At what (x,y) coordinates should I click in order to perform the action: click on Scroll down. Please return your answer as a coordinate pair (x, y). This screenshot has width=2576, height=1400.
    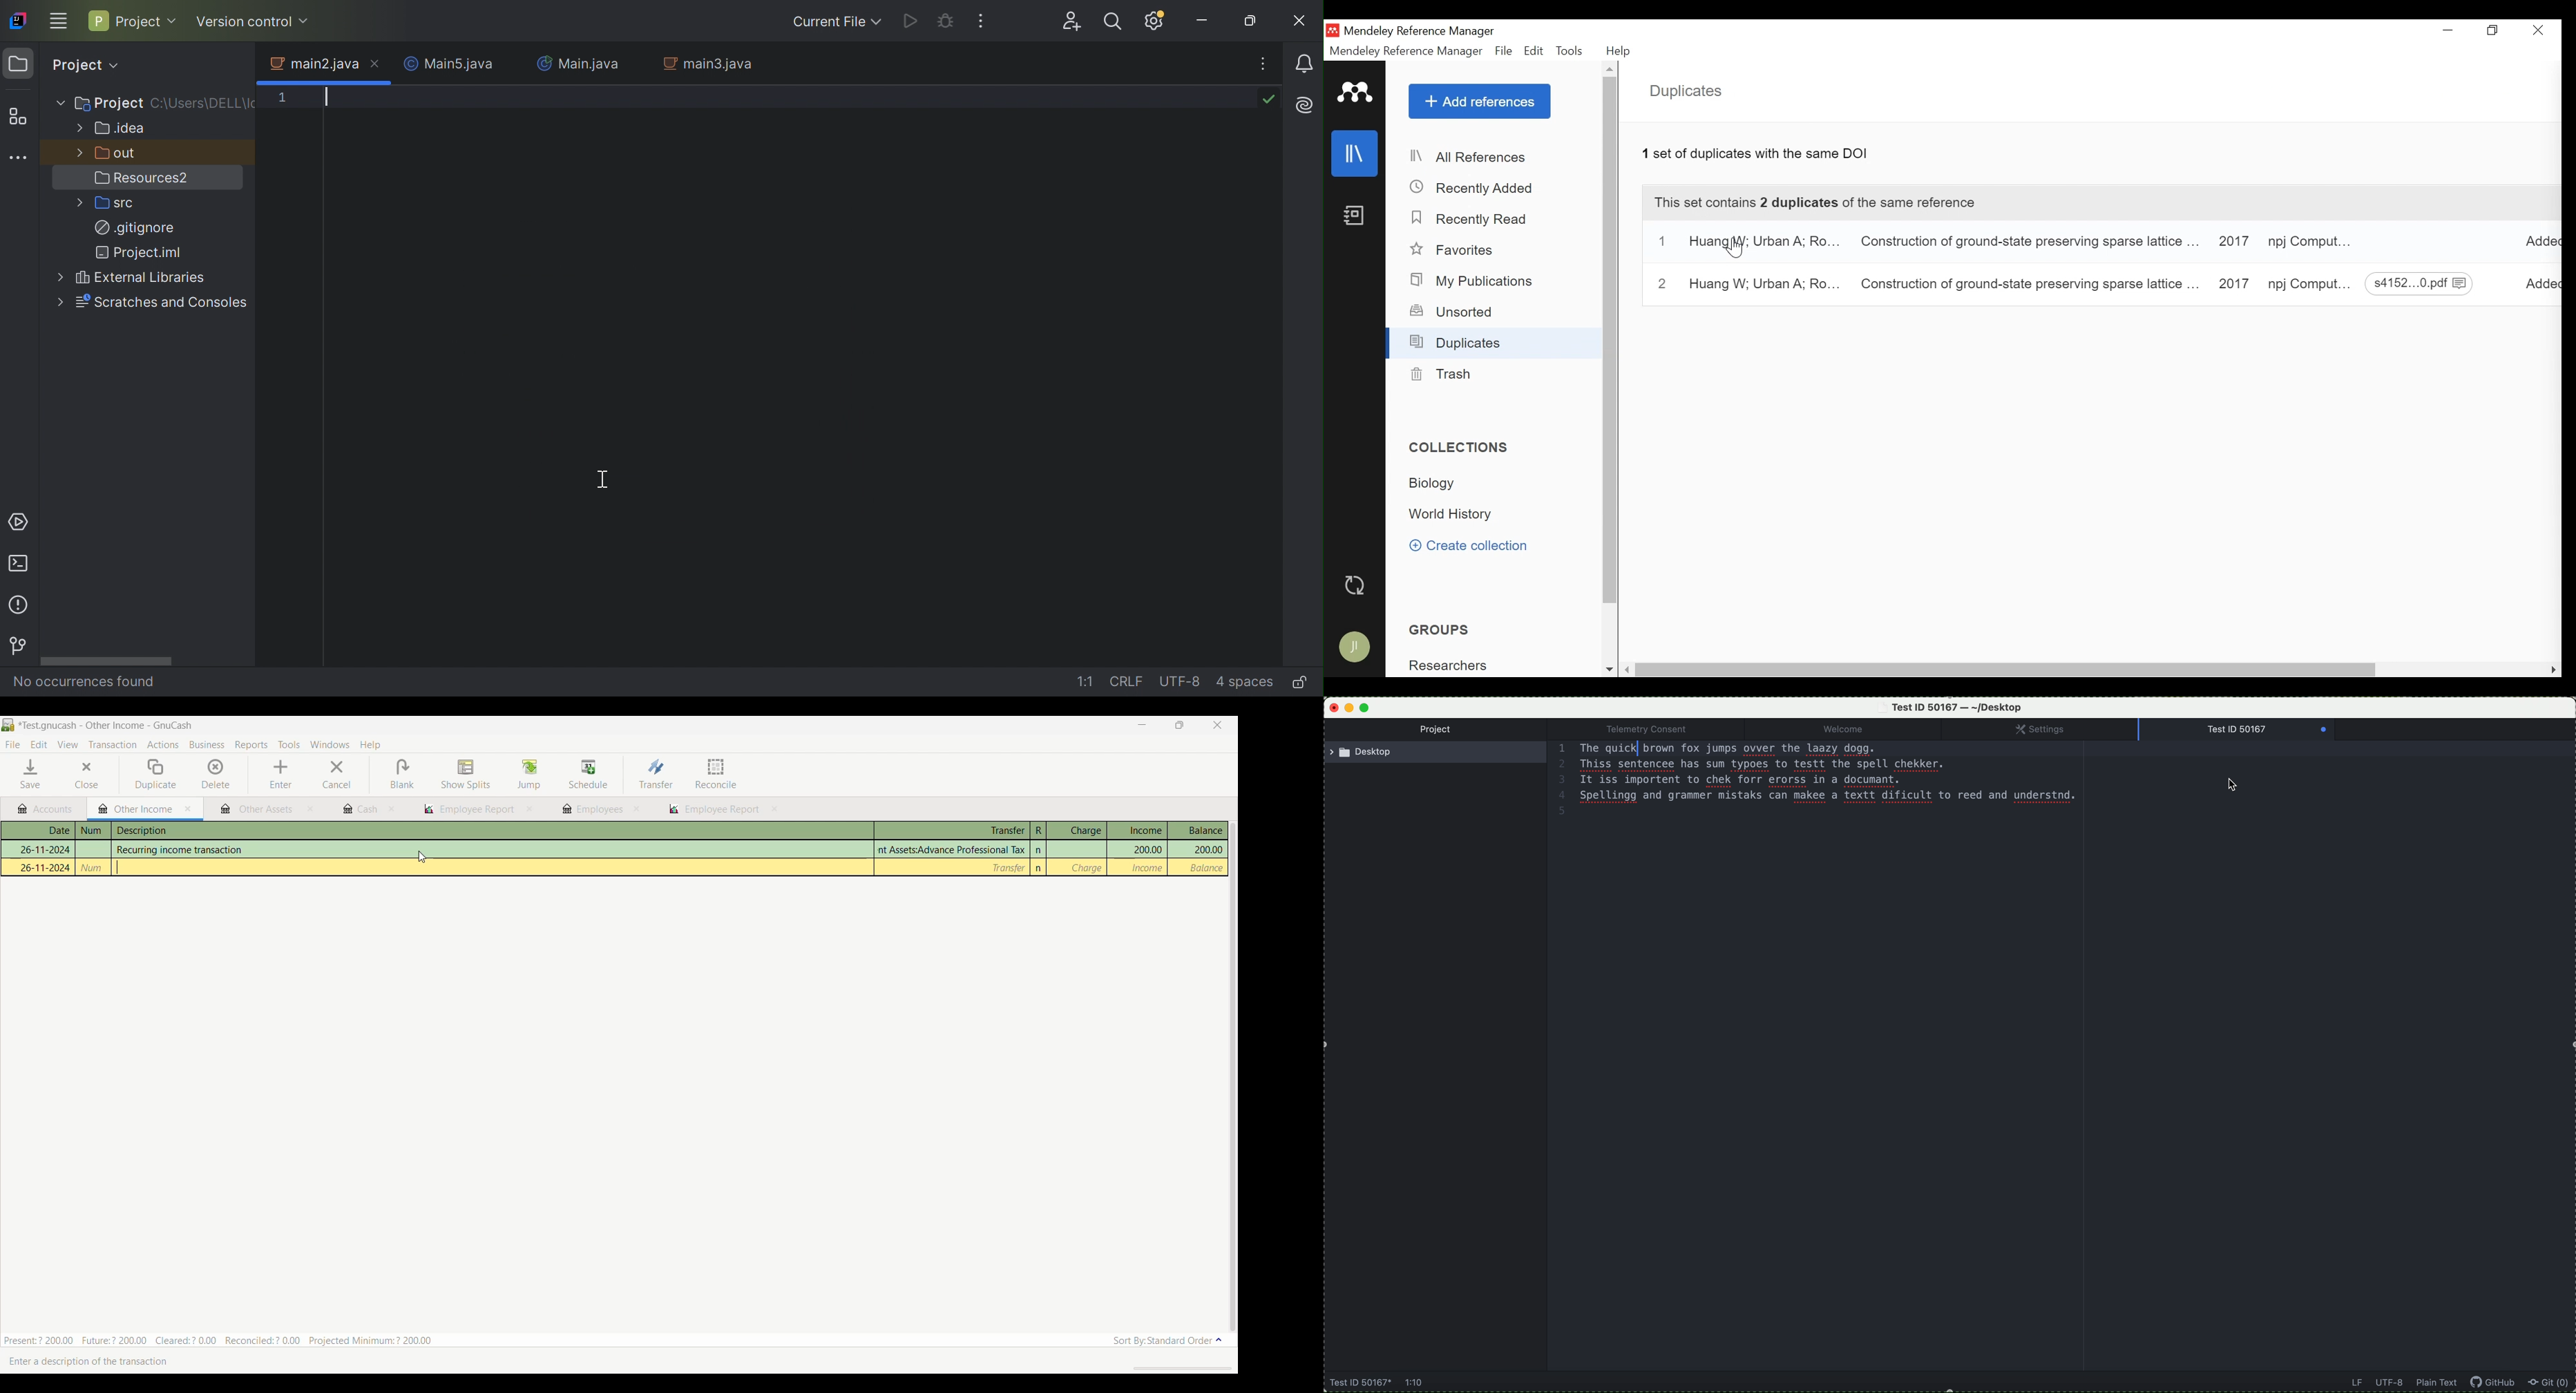
    Looking at the image, I should click on (1608, 671).